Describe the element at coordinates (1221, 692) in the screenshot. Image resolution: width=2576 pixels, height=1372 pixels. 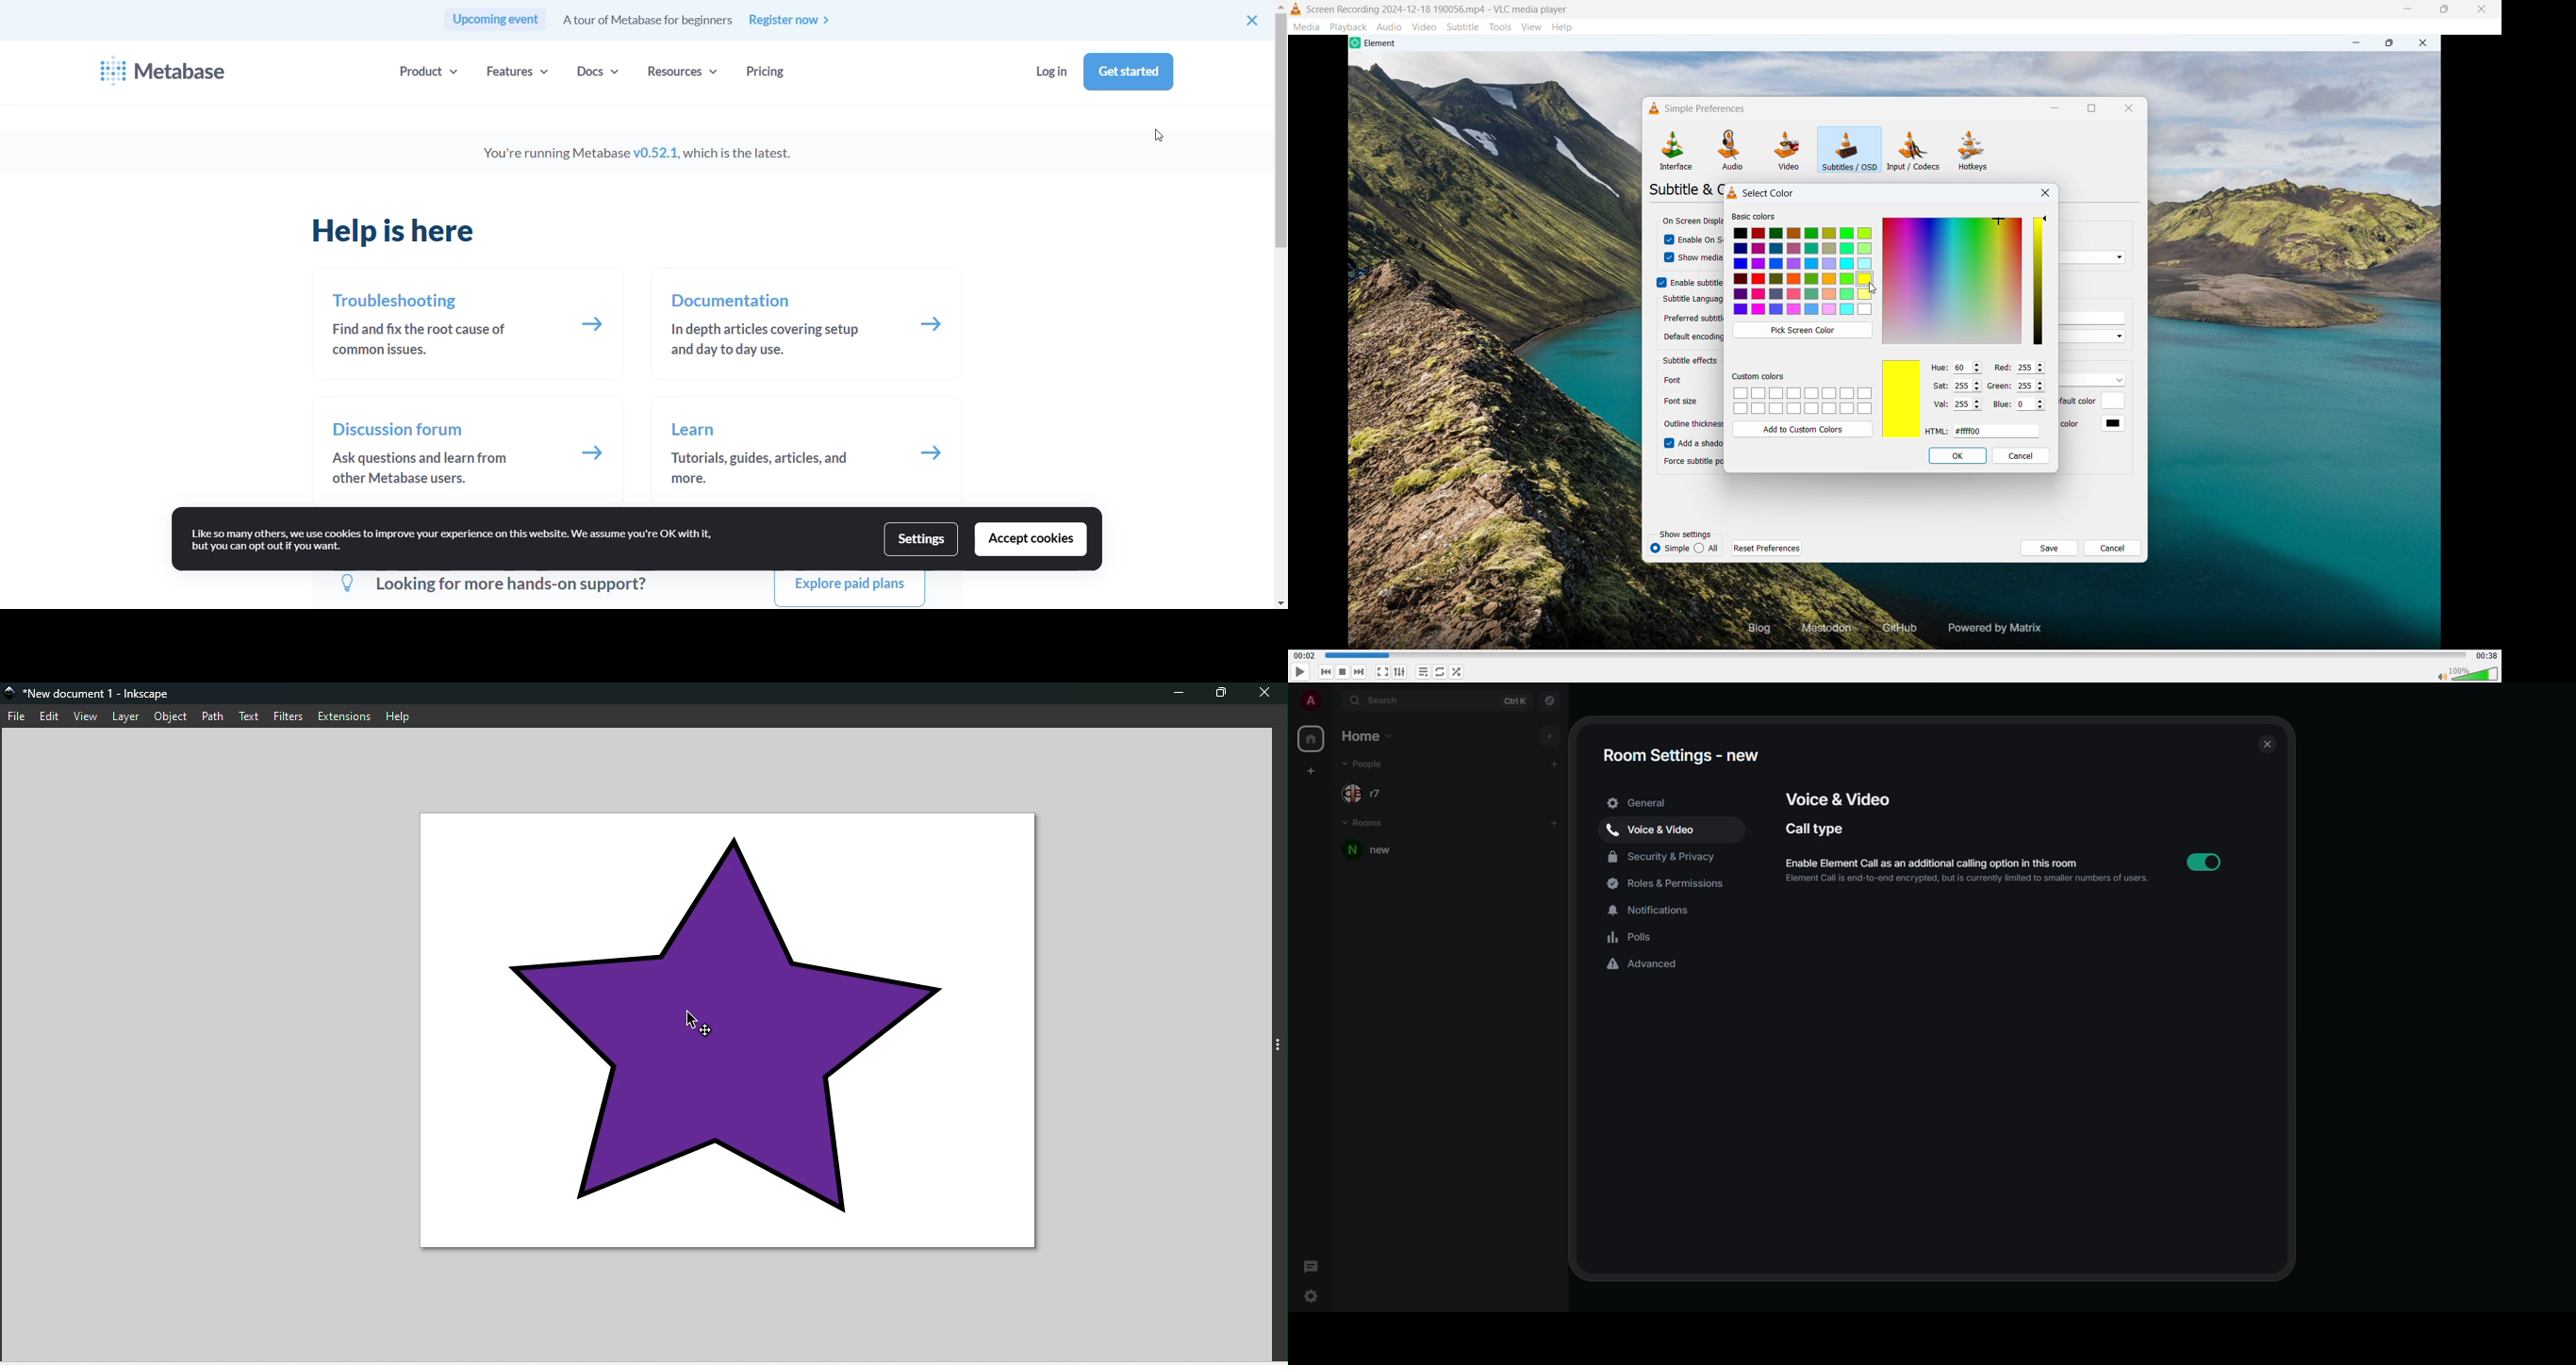
I see `Maximize` at that location.